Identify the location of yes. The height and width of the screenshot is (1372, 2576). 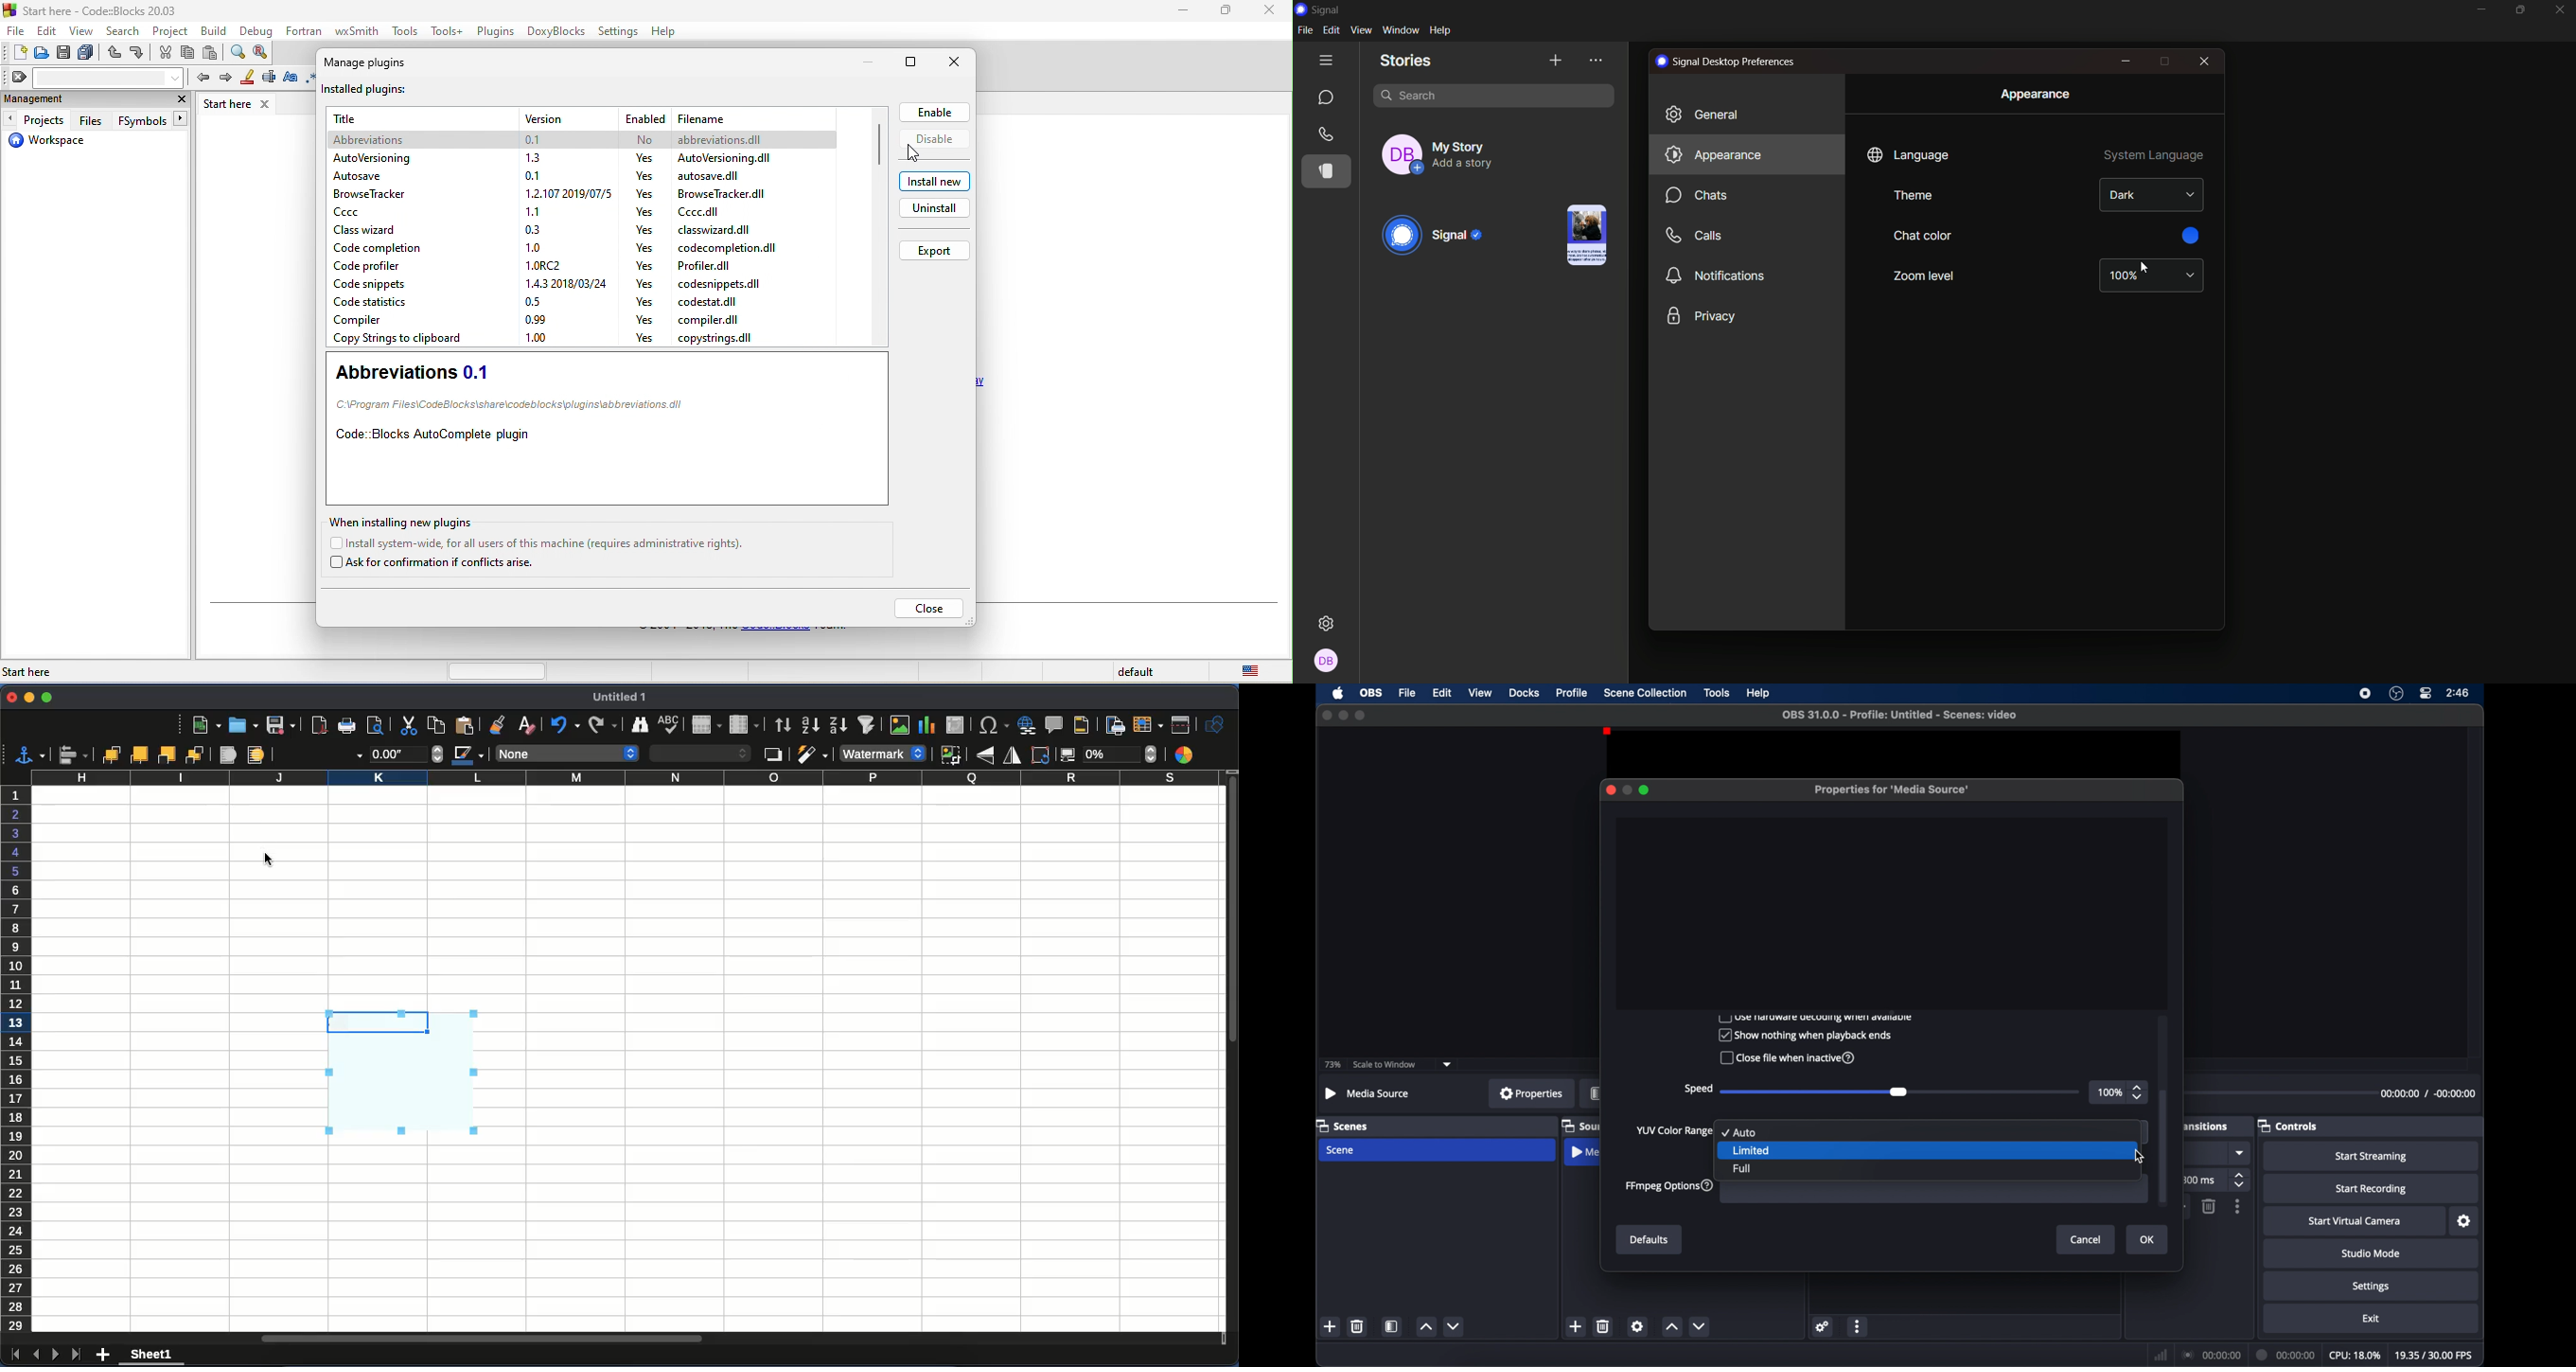
(644, 193).